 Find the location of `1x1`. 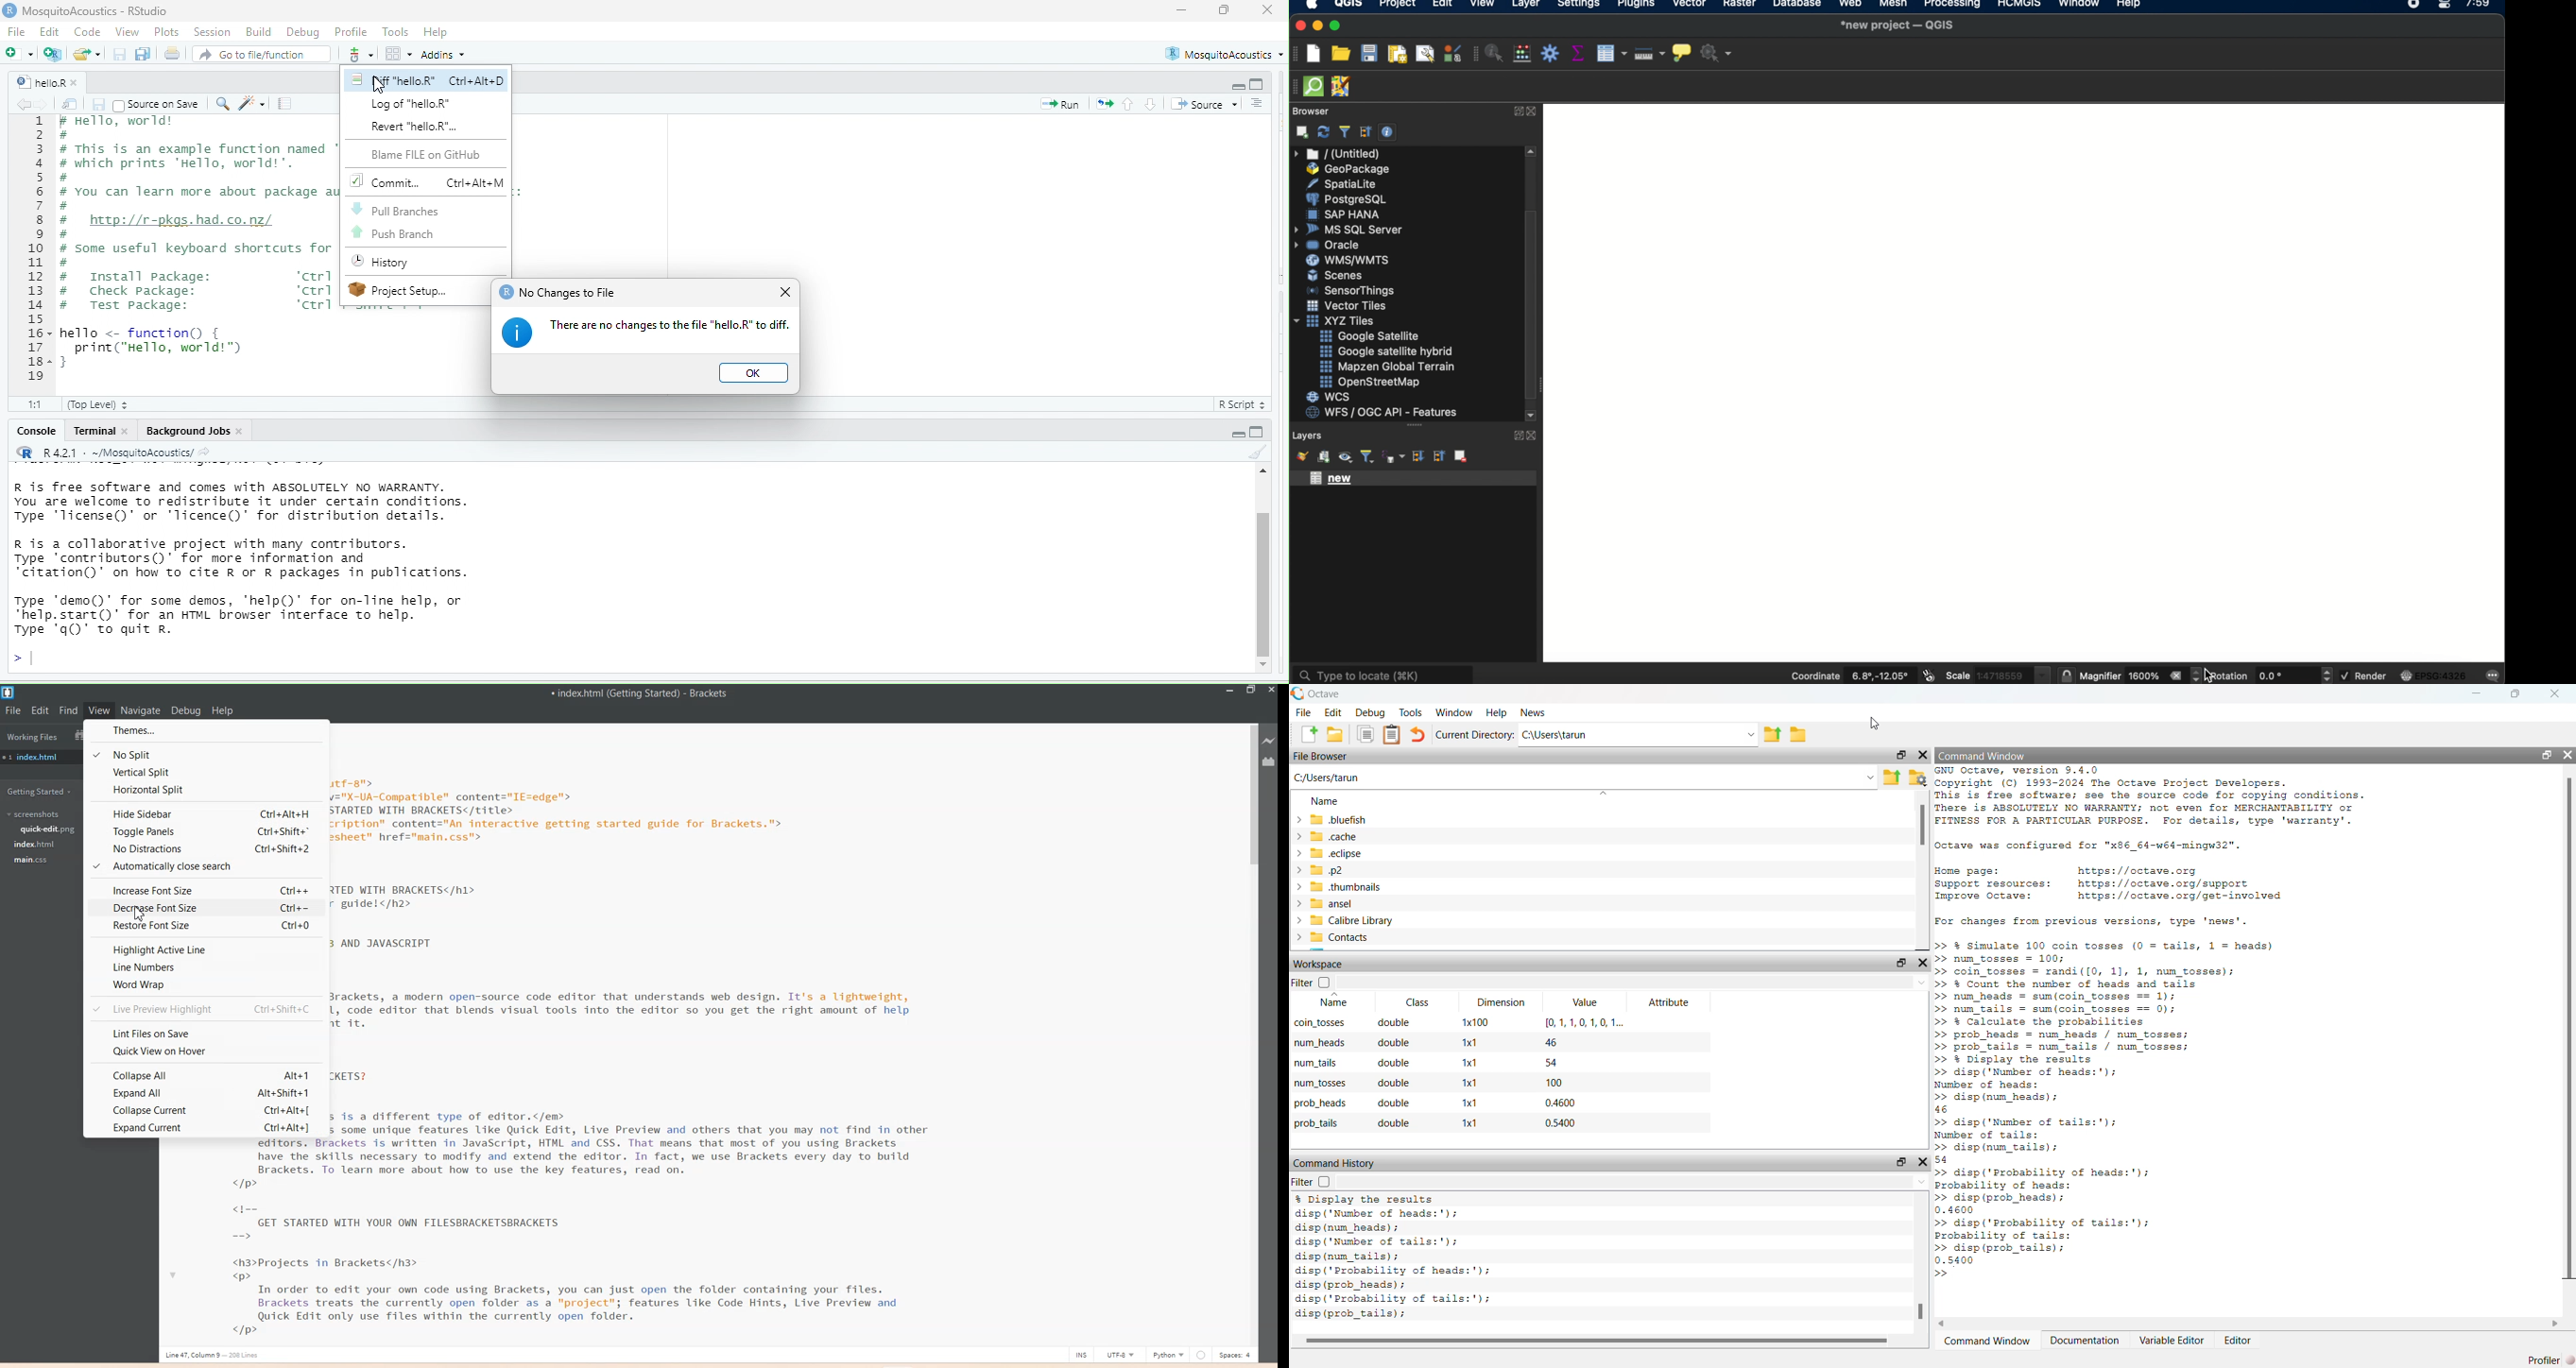

1x1 is located at coordinates (1470, 1083).